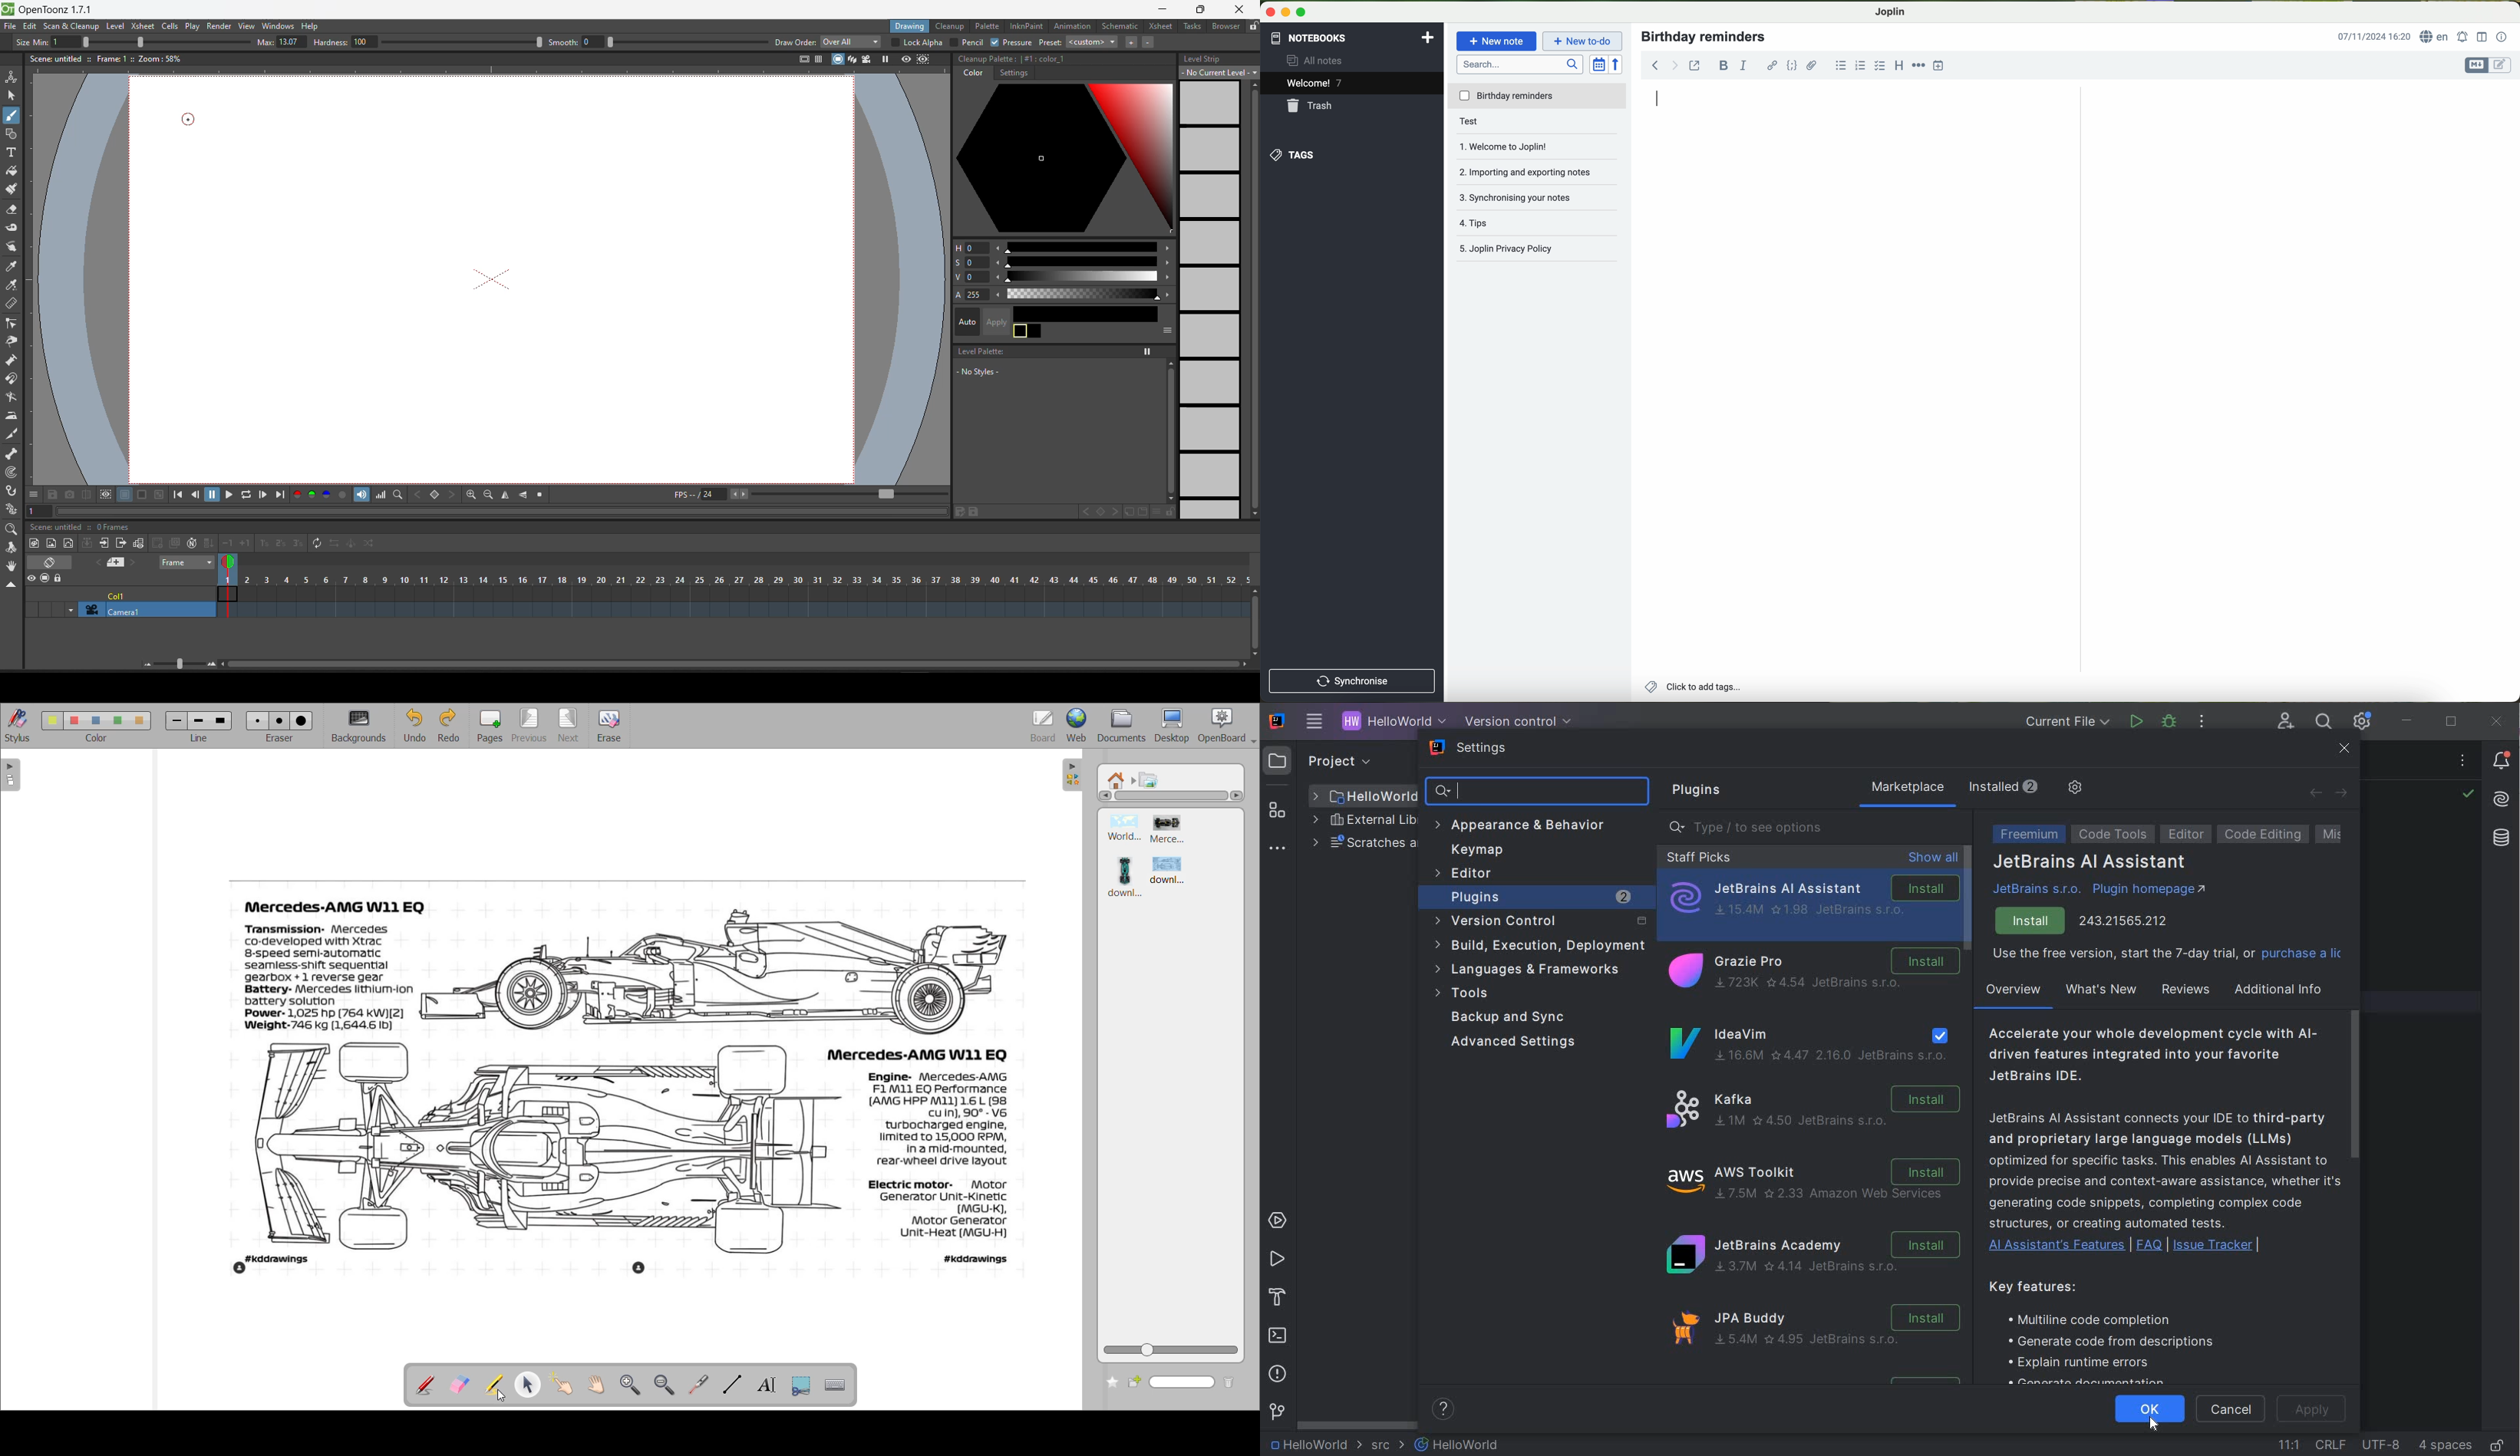 This screenshot has height=1456, width=2520. What do you see at coordinates (2040, 889) in the screenshot?
I see `JetBrains s.r.o` at bounding box center [2040, 889].